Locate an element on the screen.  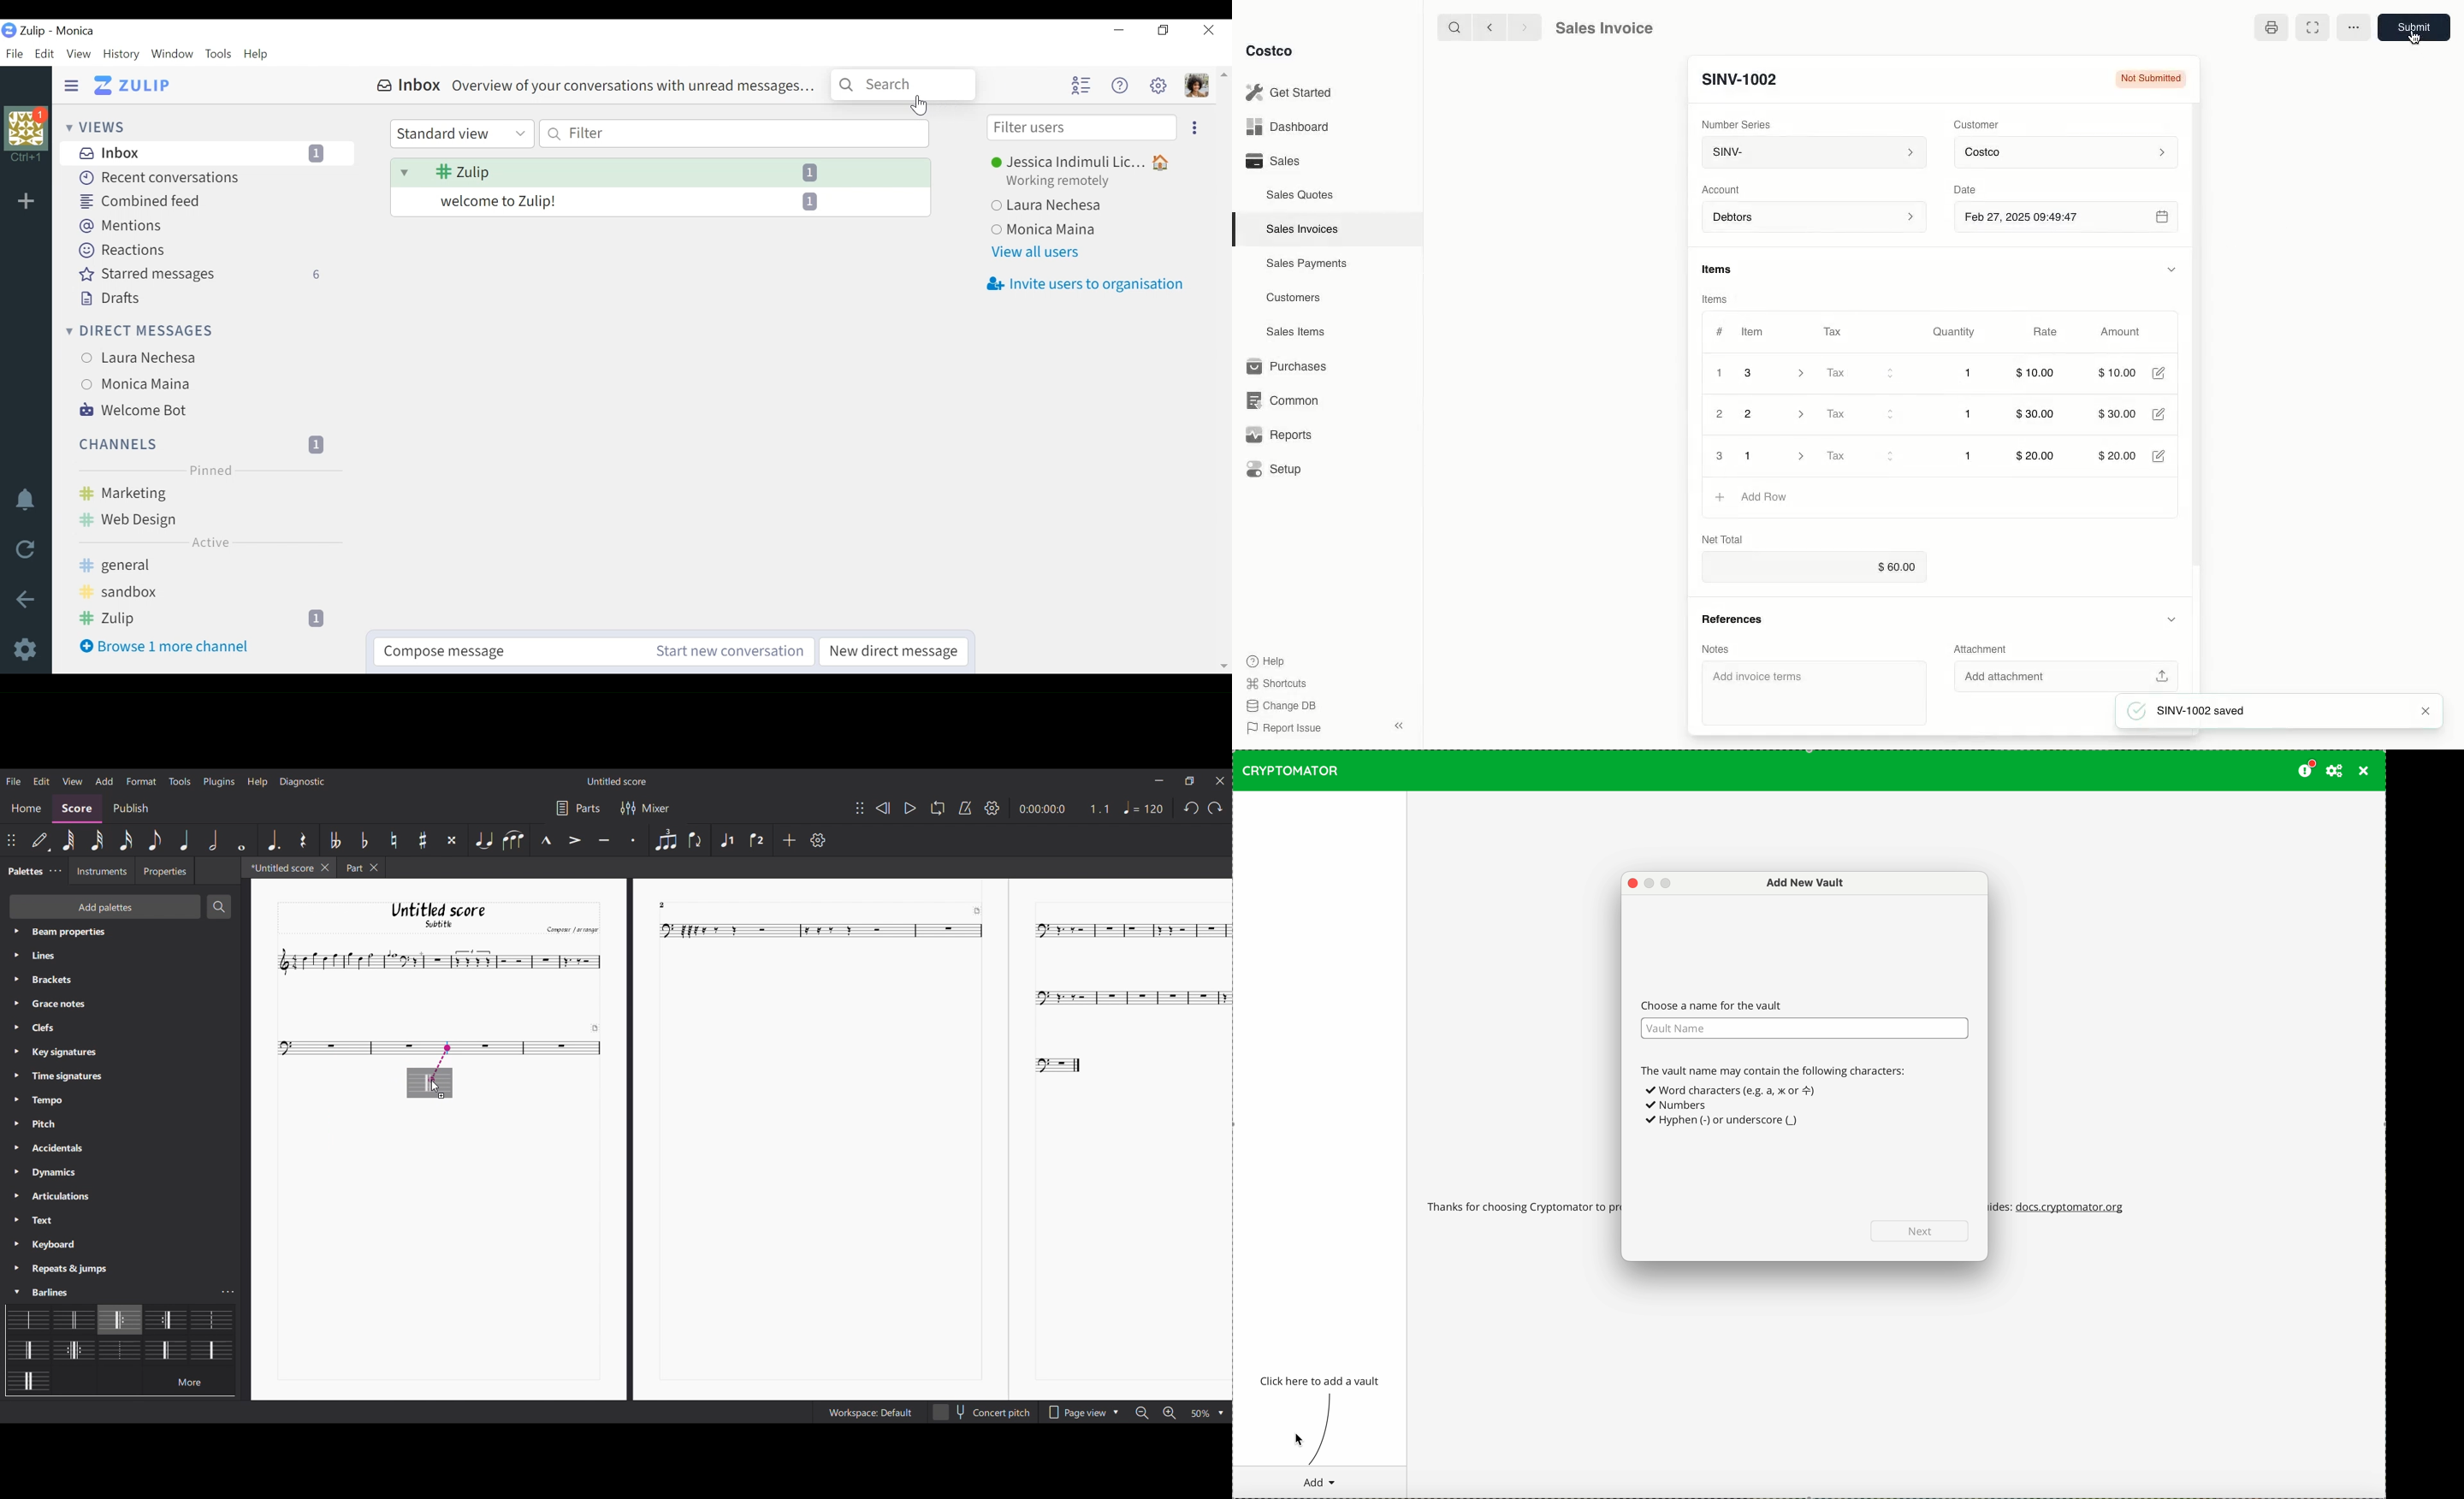
SINV- is located at coordinates (1810, 154).